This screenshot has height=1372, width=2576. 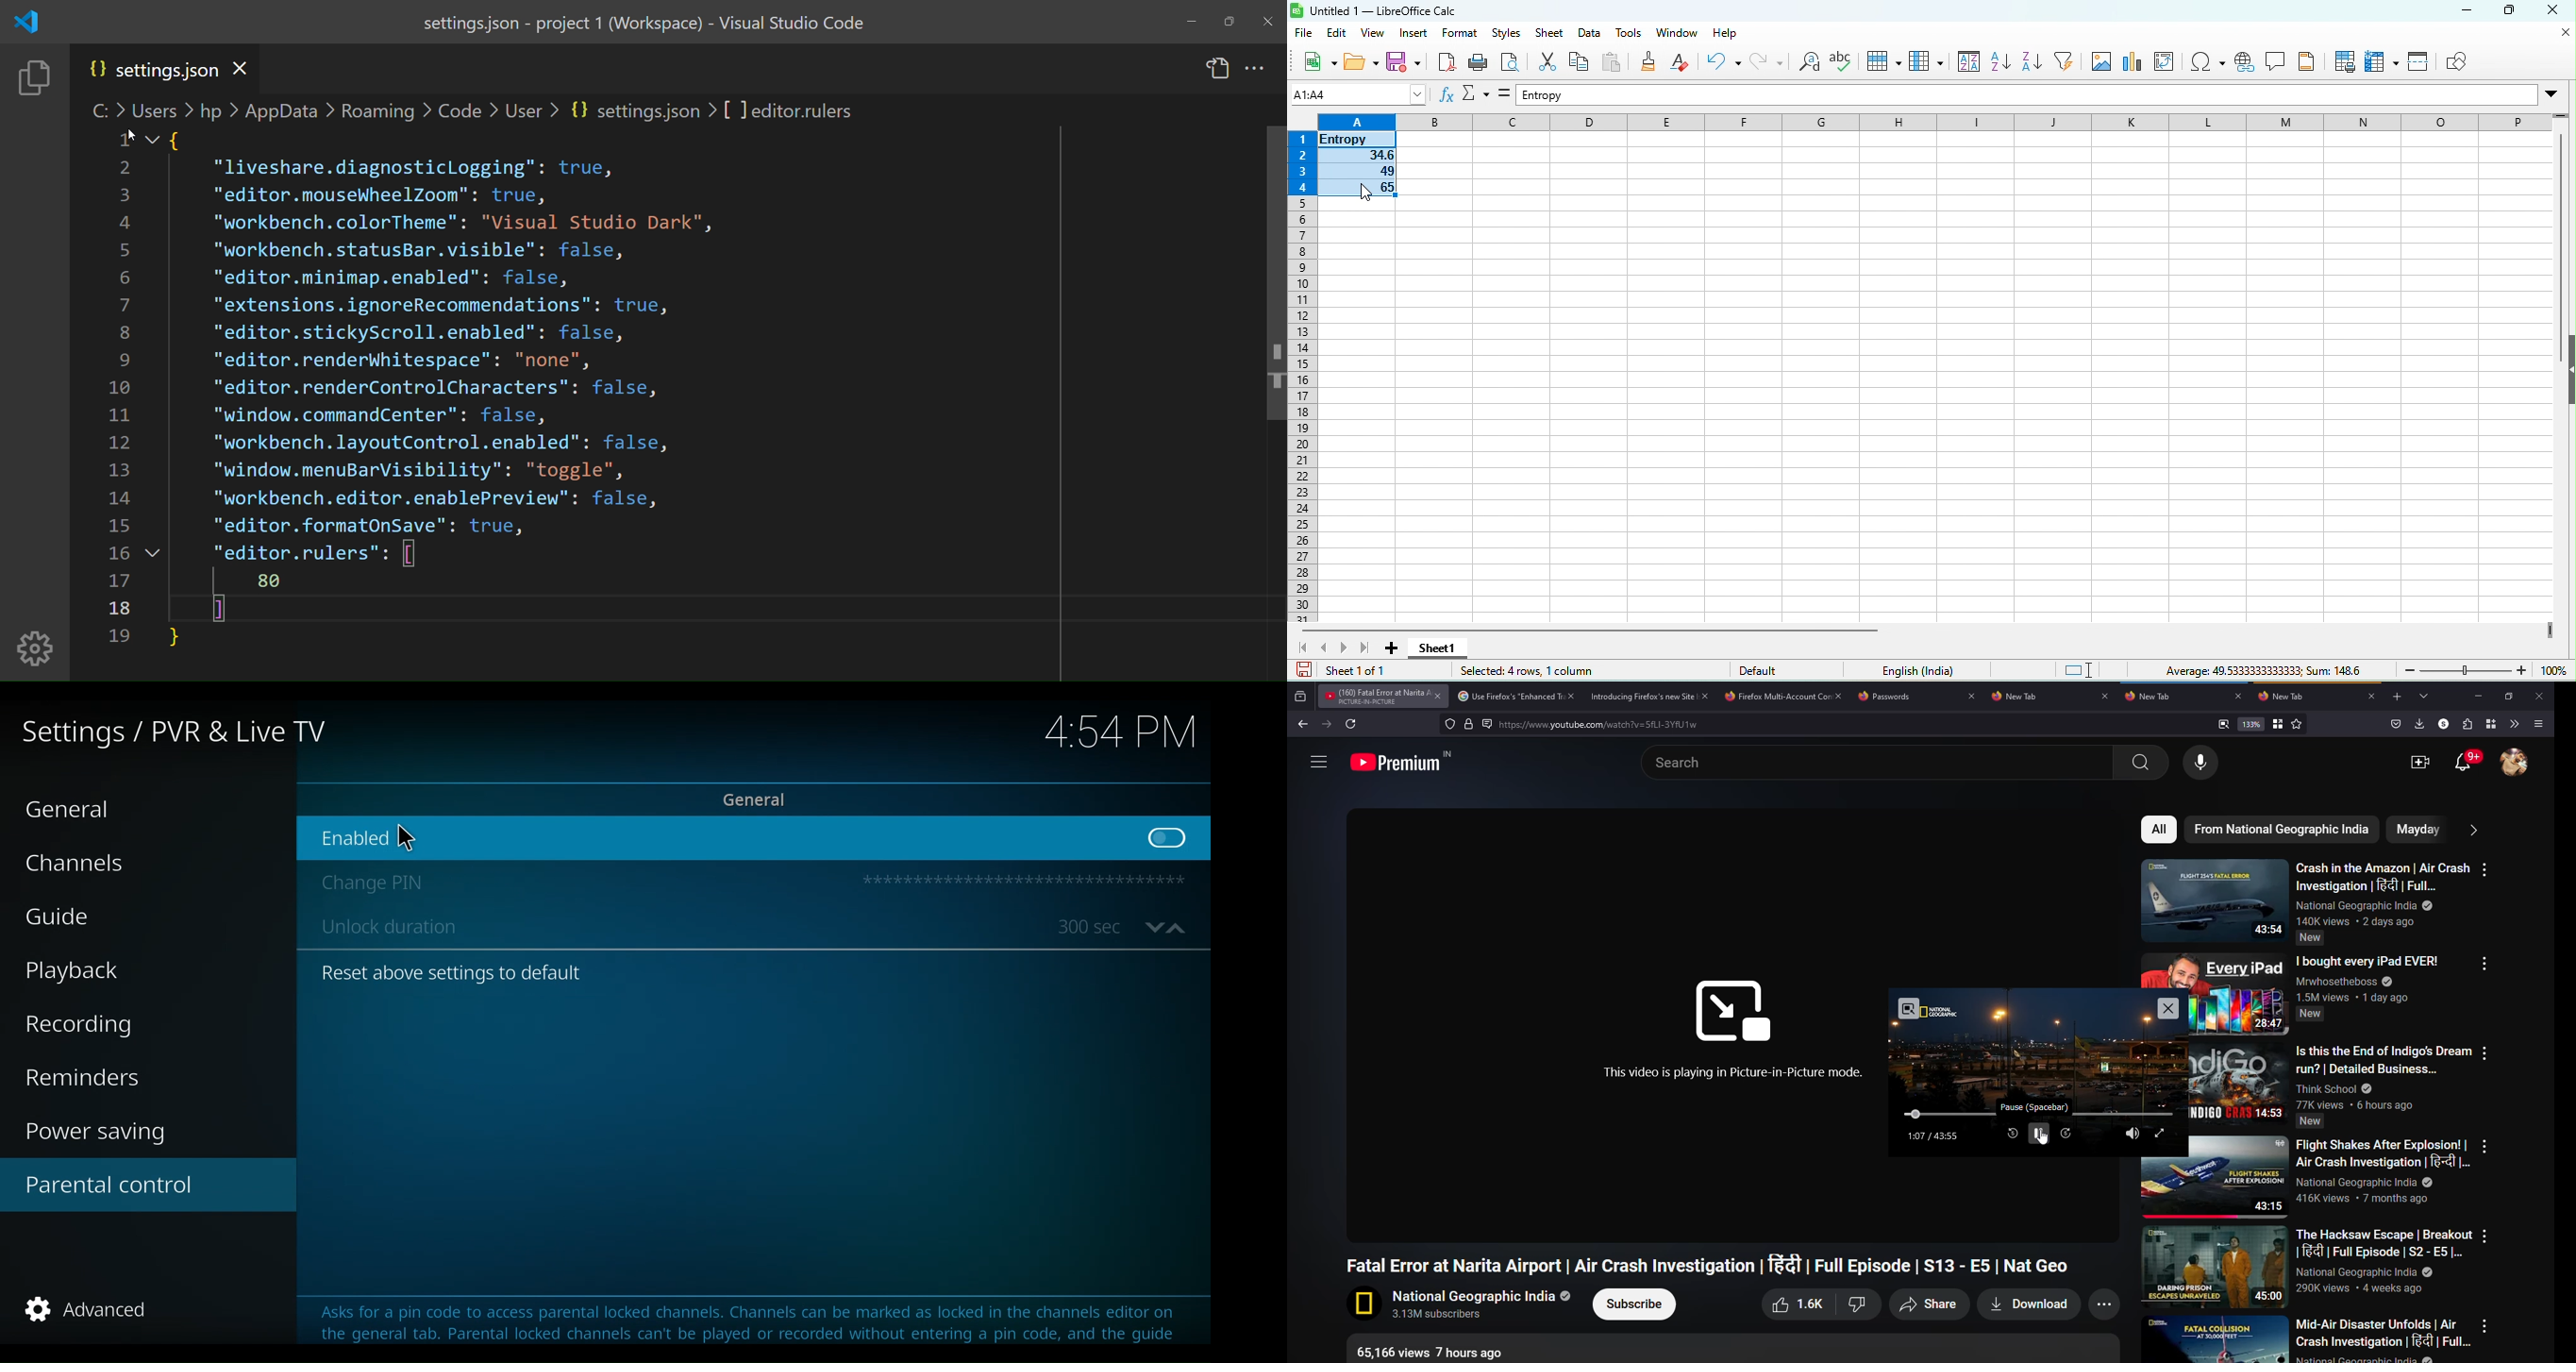 I want to click on up, so click(x=1178, y=928).